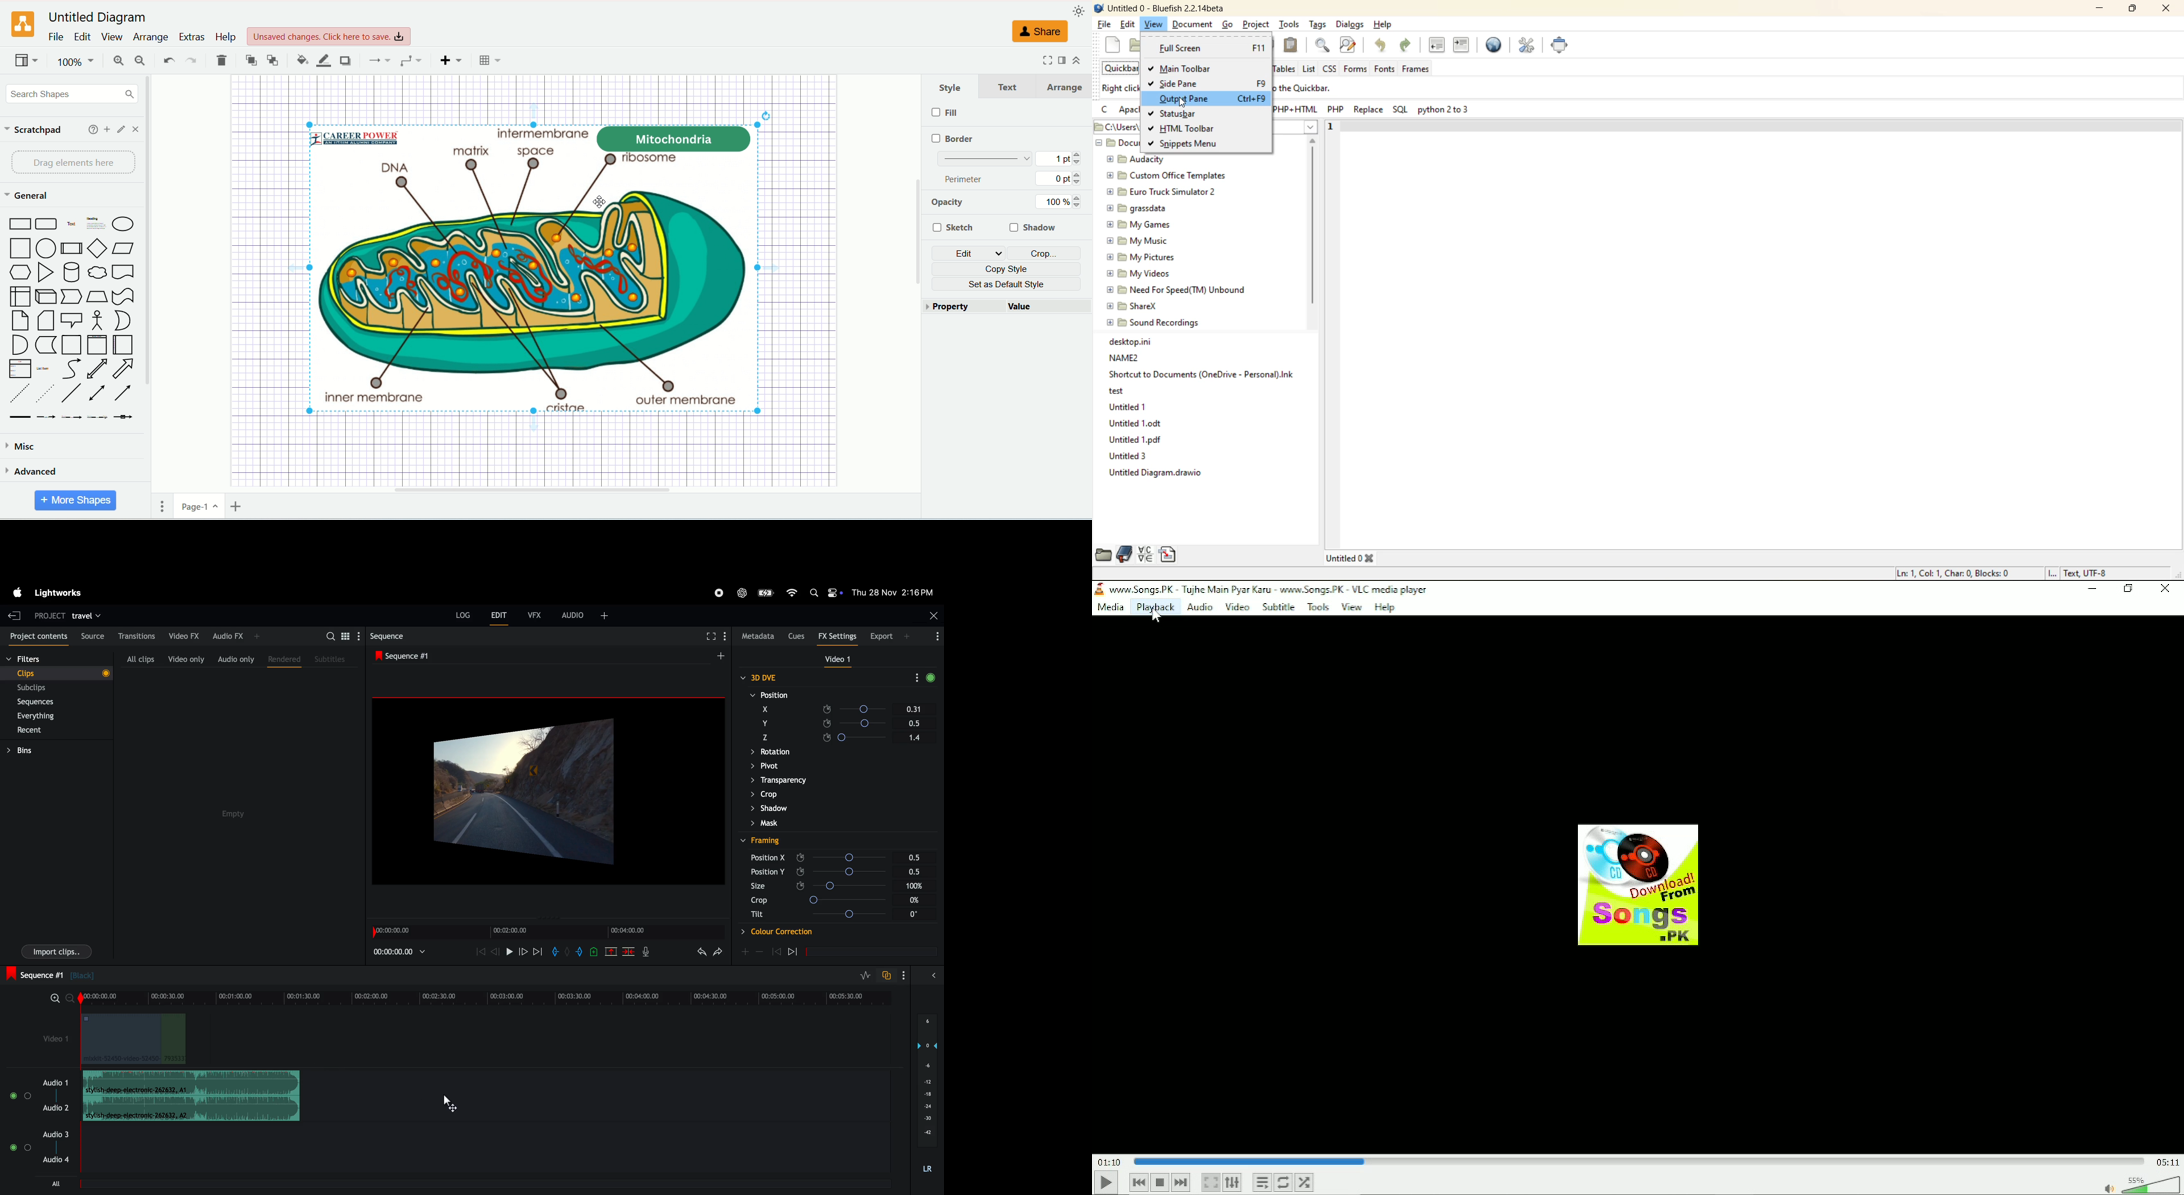 This screenshot has height=1204, width=2184. I want to click on time frame, so click(482, 998).